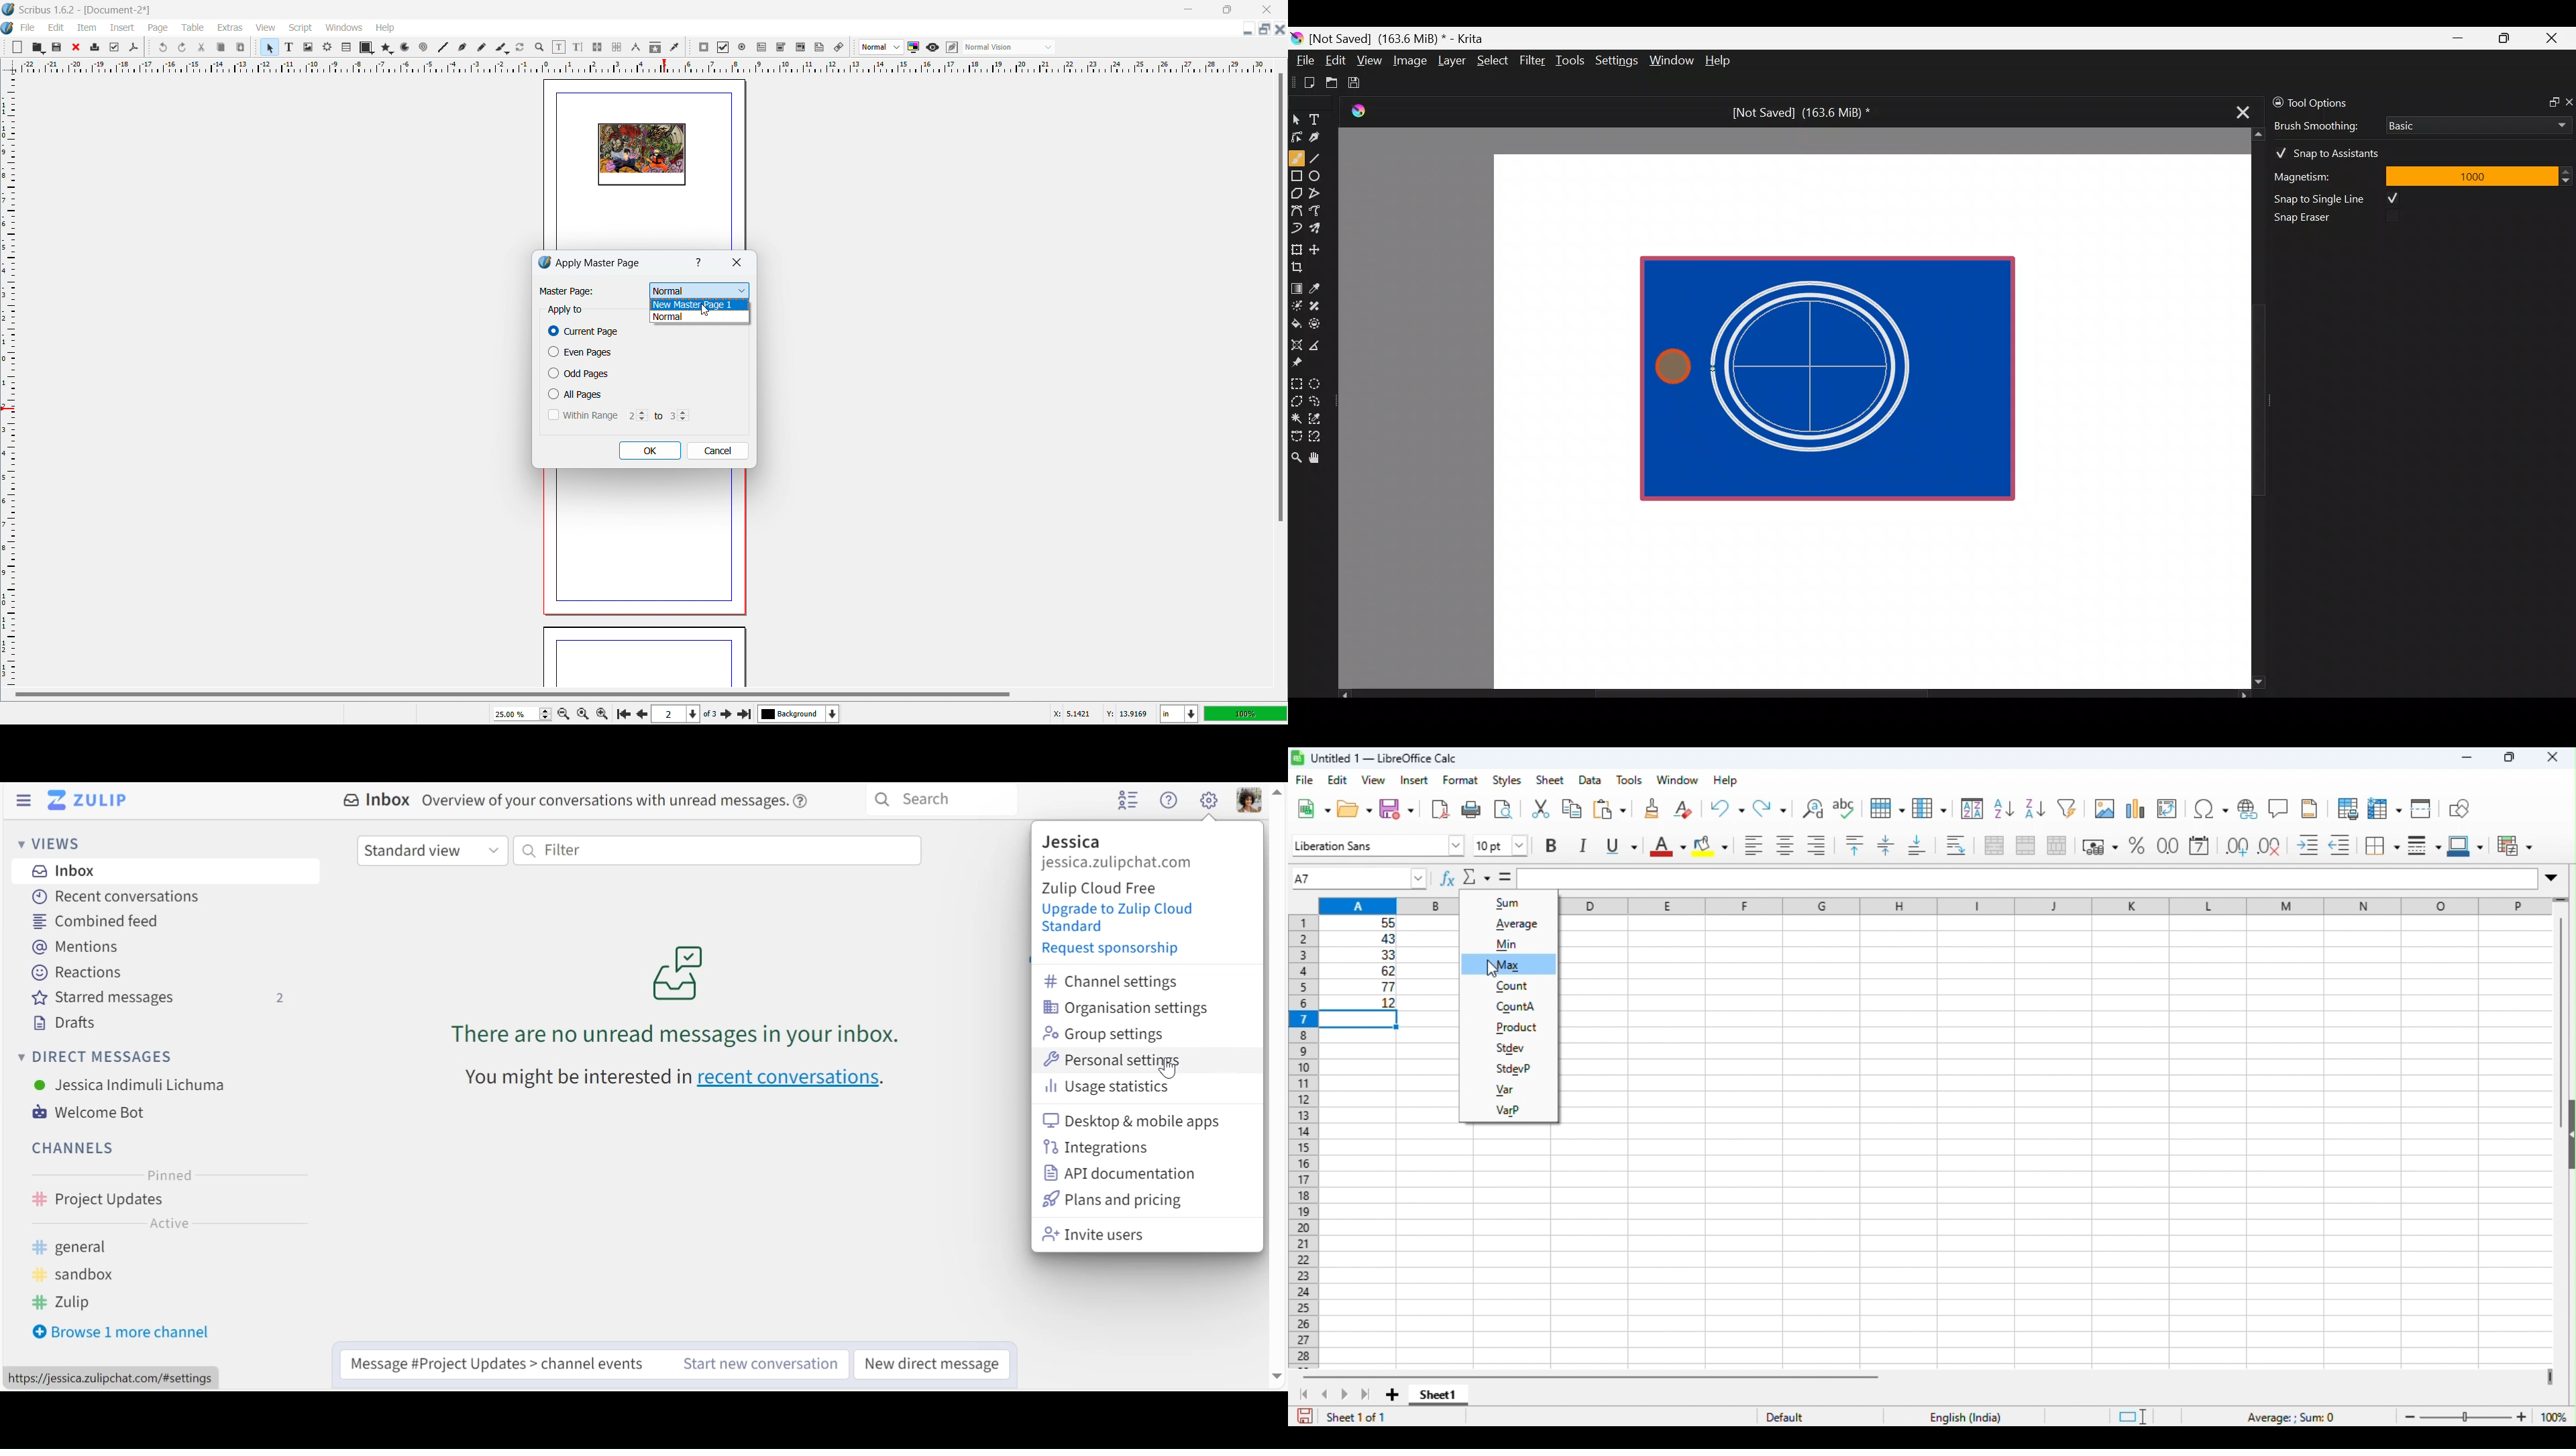 Image resolution: width=2576 pixels, height=1456 pixels. I want to click on cut, so click(203, 47).